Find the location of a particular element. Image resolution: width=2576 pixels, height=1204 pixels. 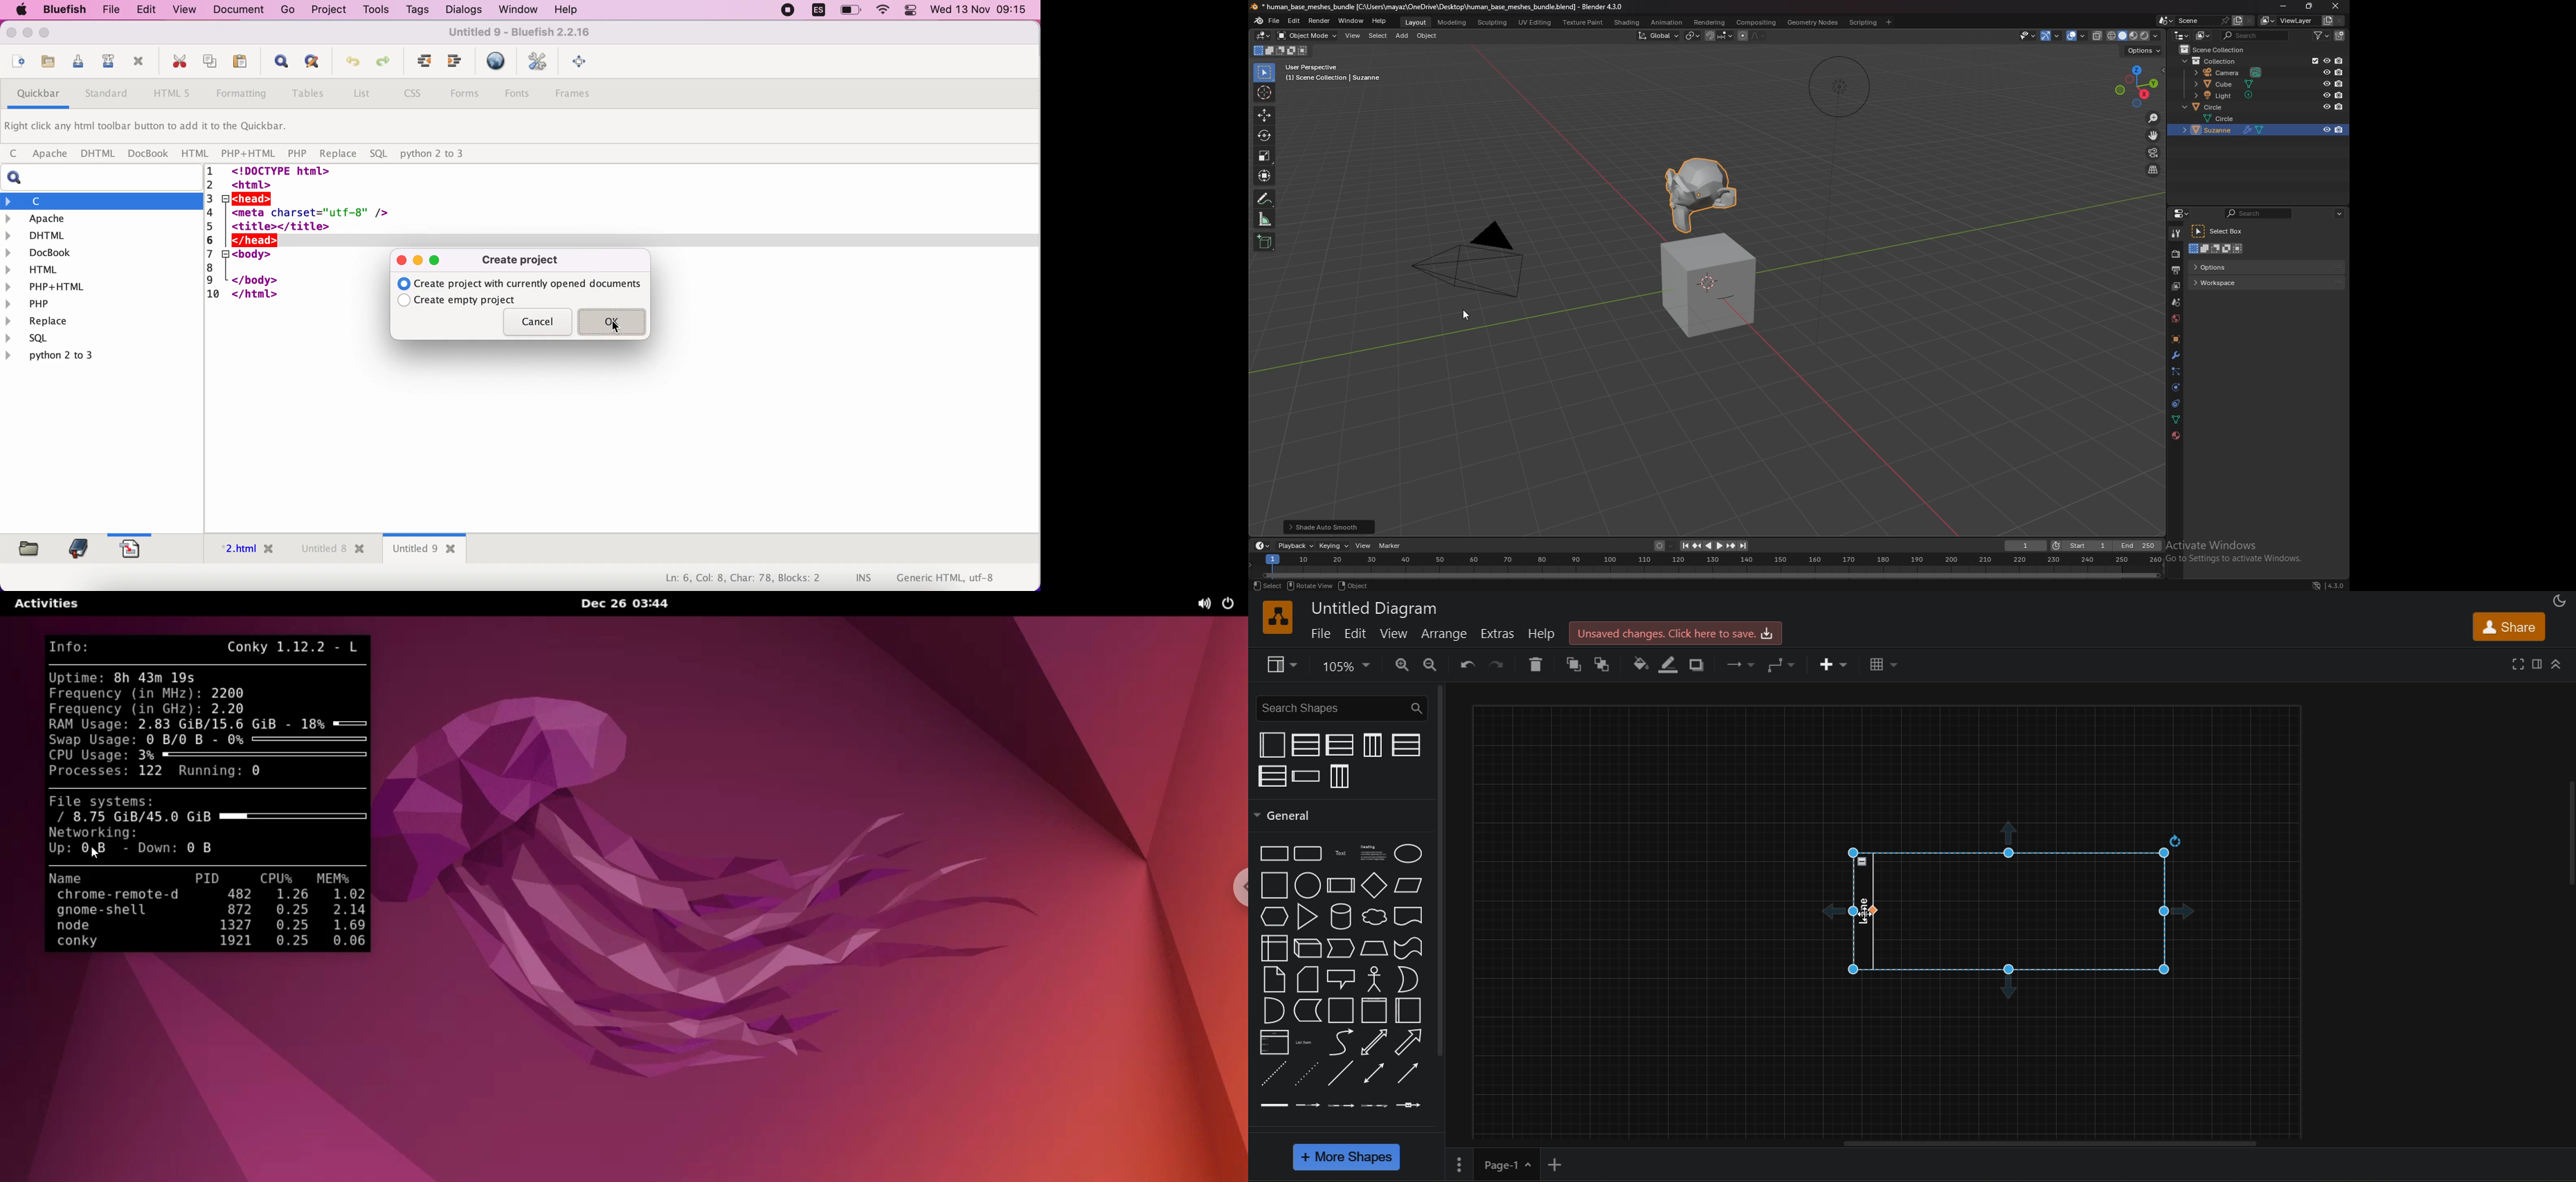

document is located at coordinates (242, 10).